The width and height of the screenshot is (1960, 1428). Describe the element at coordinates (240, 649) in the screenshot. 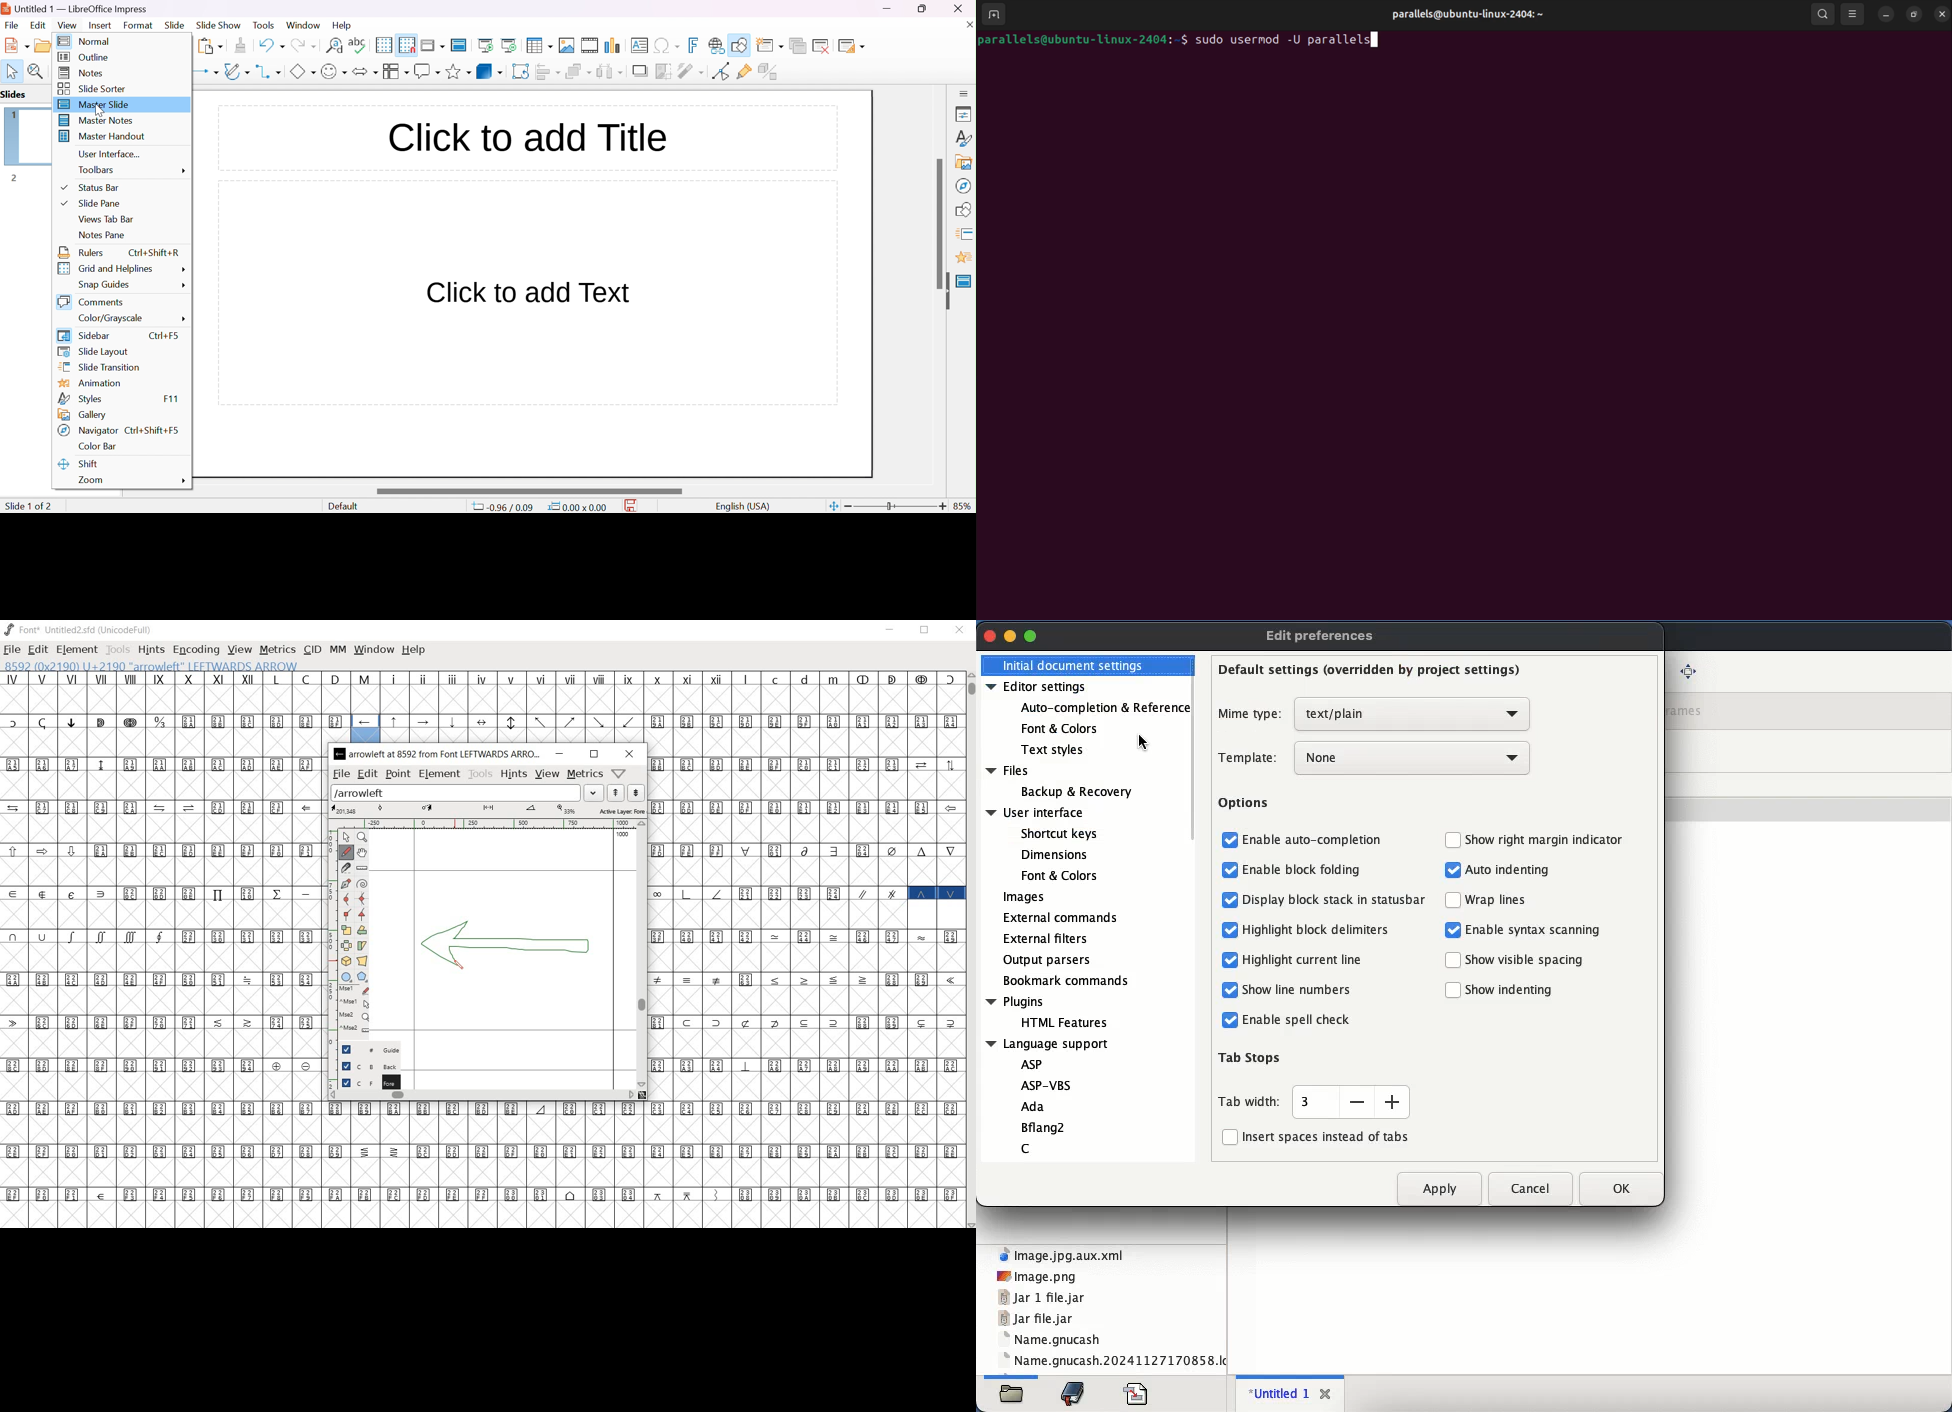

I see `view` at that location.